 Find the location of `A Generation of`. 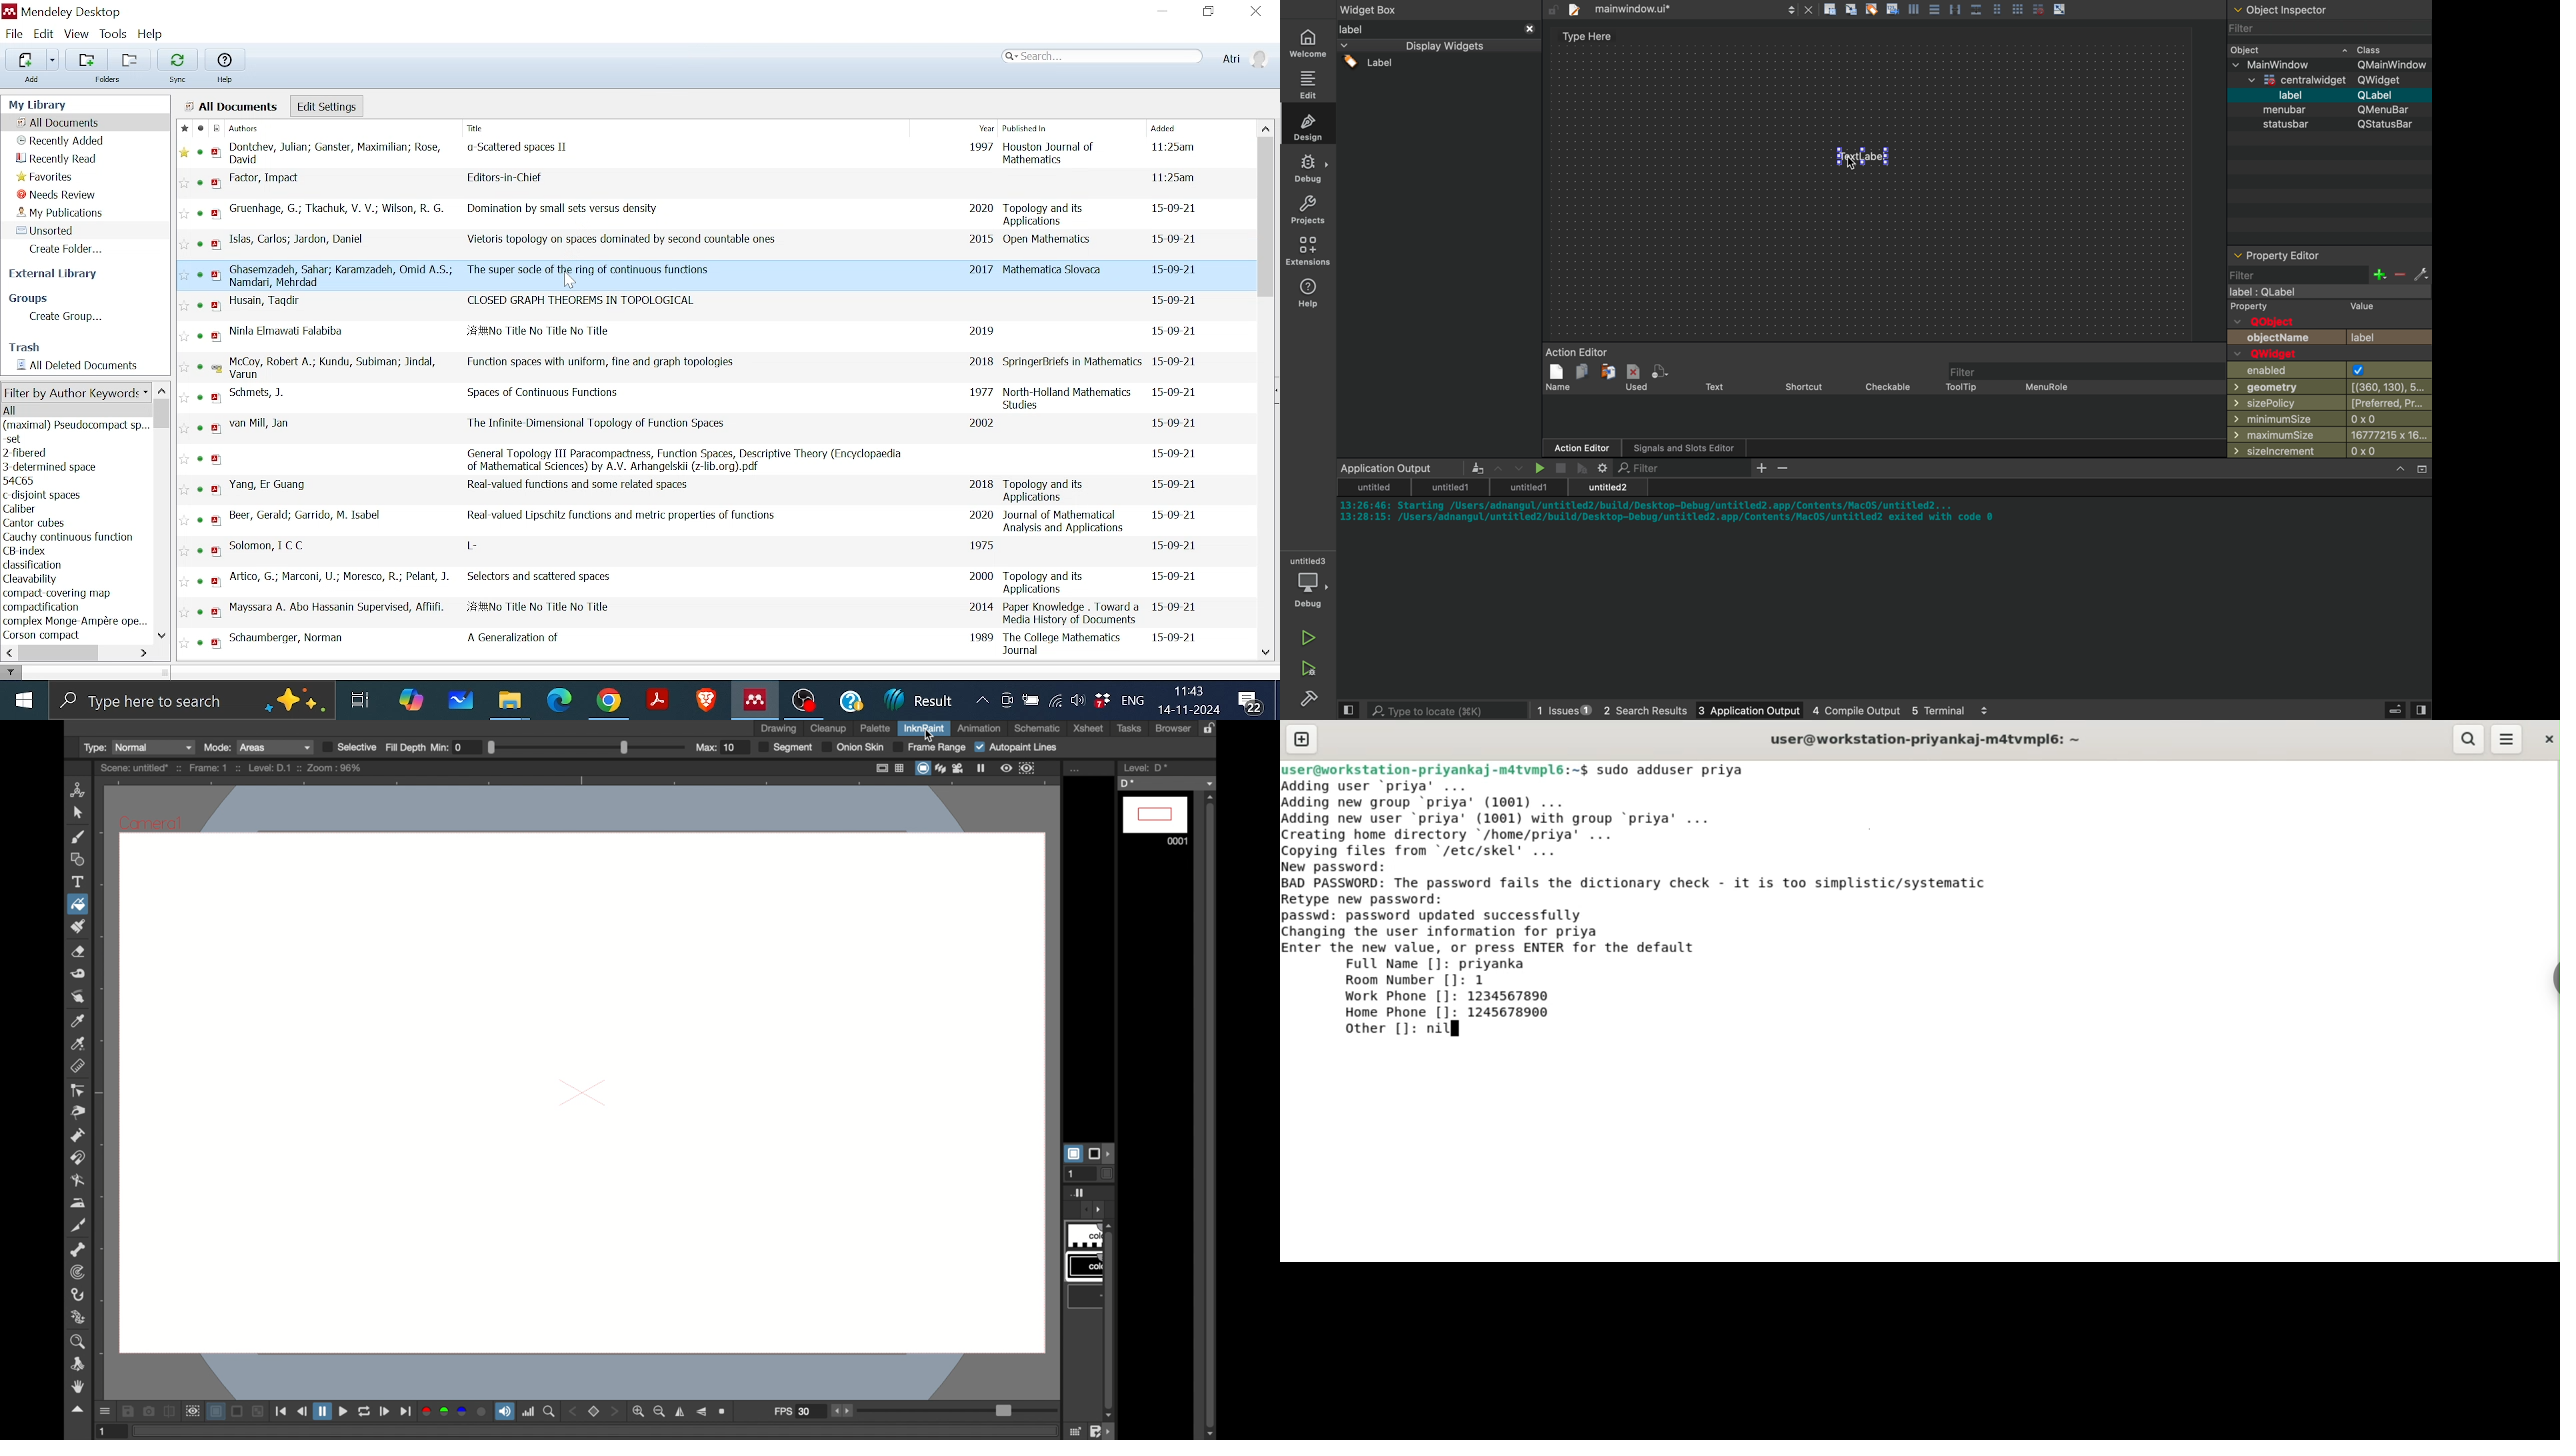

A Generation of is located at coordinates (706, 640).